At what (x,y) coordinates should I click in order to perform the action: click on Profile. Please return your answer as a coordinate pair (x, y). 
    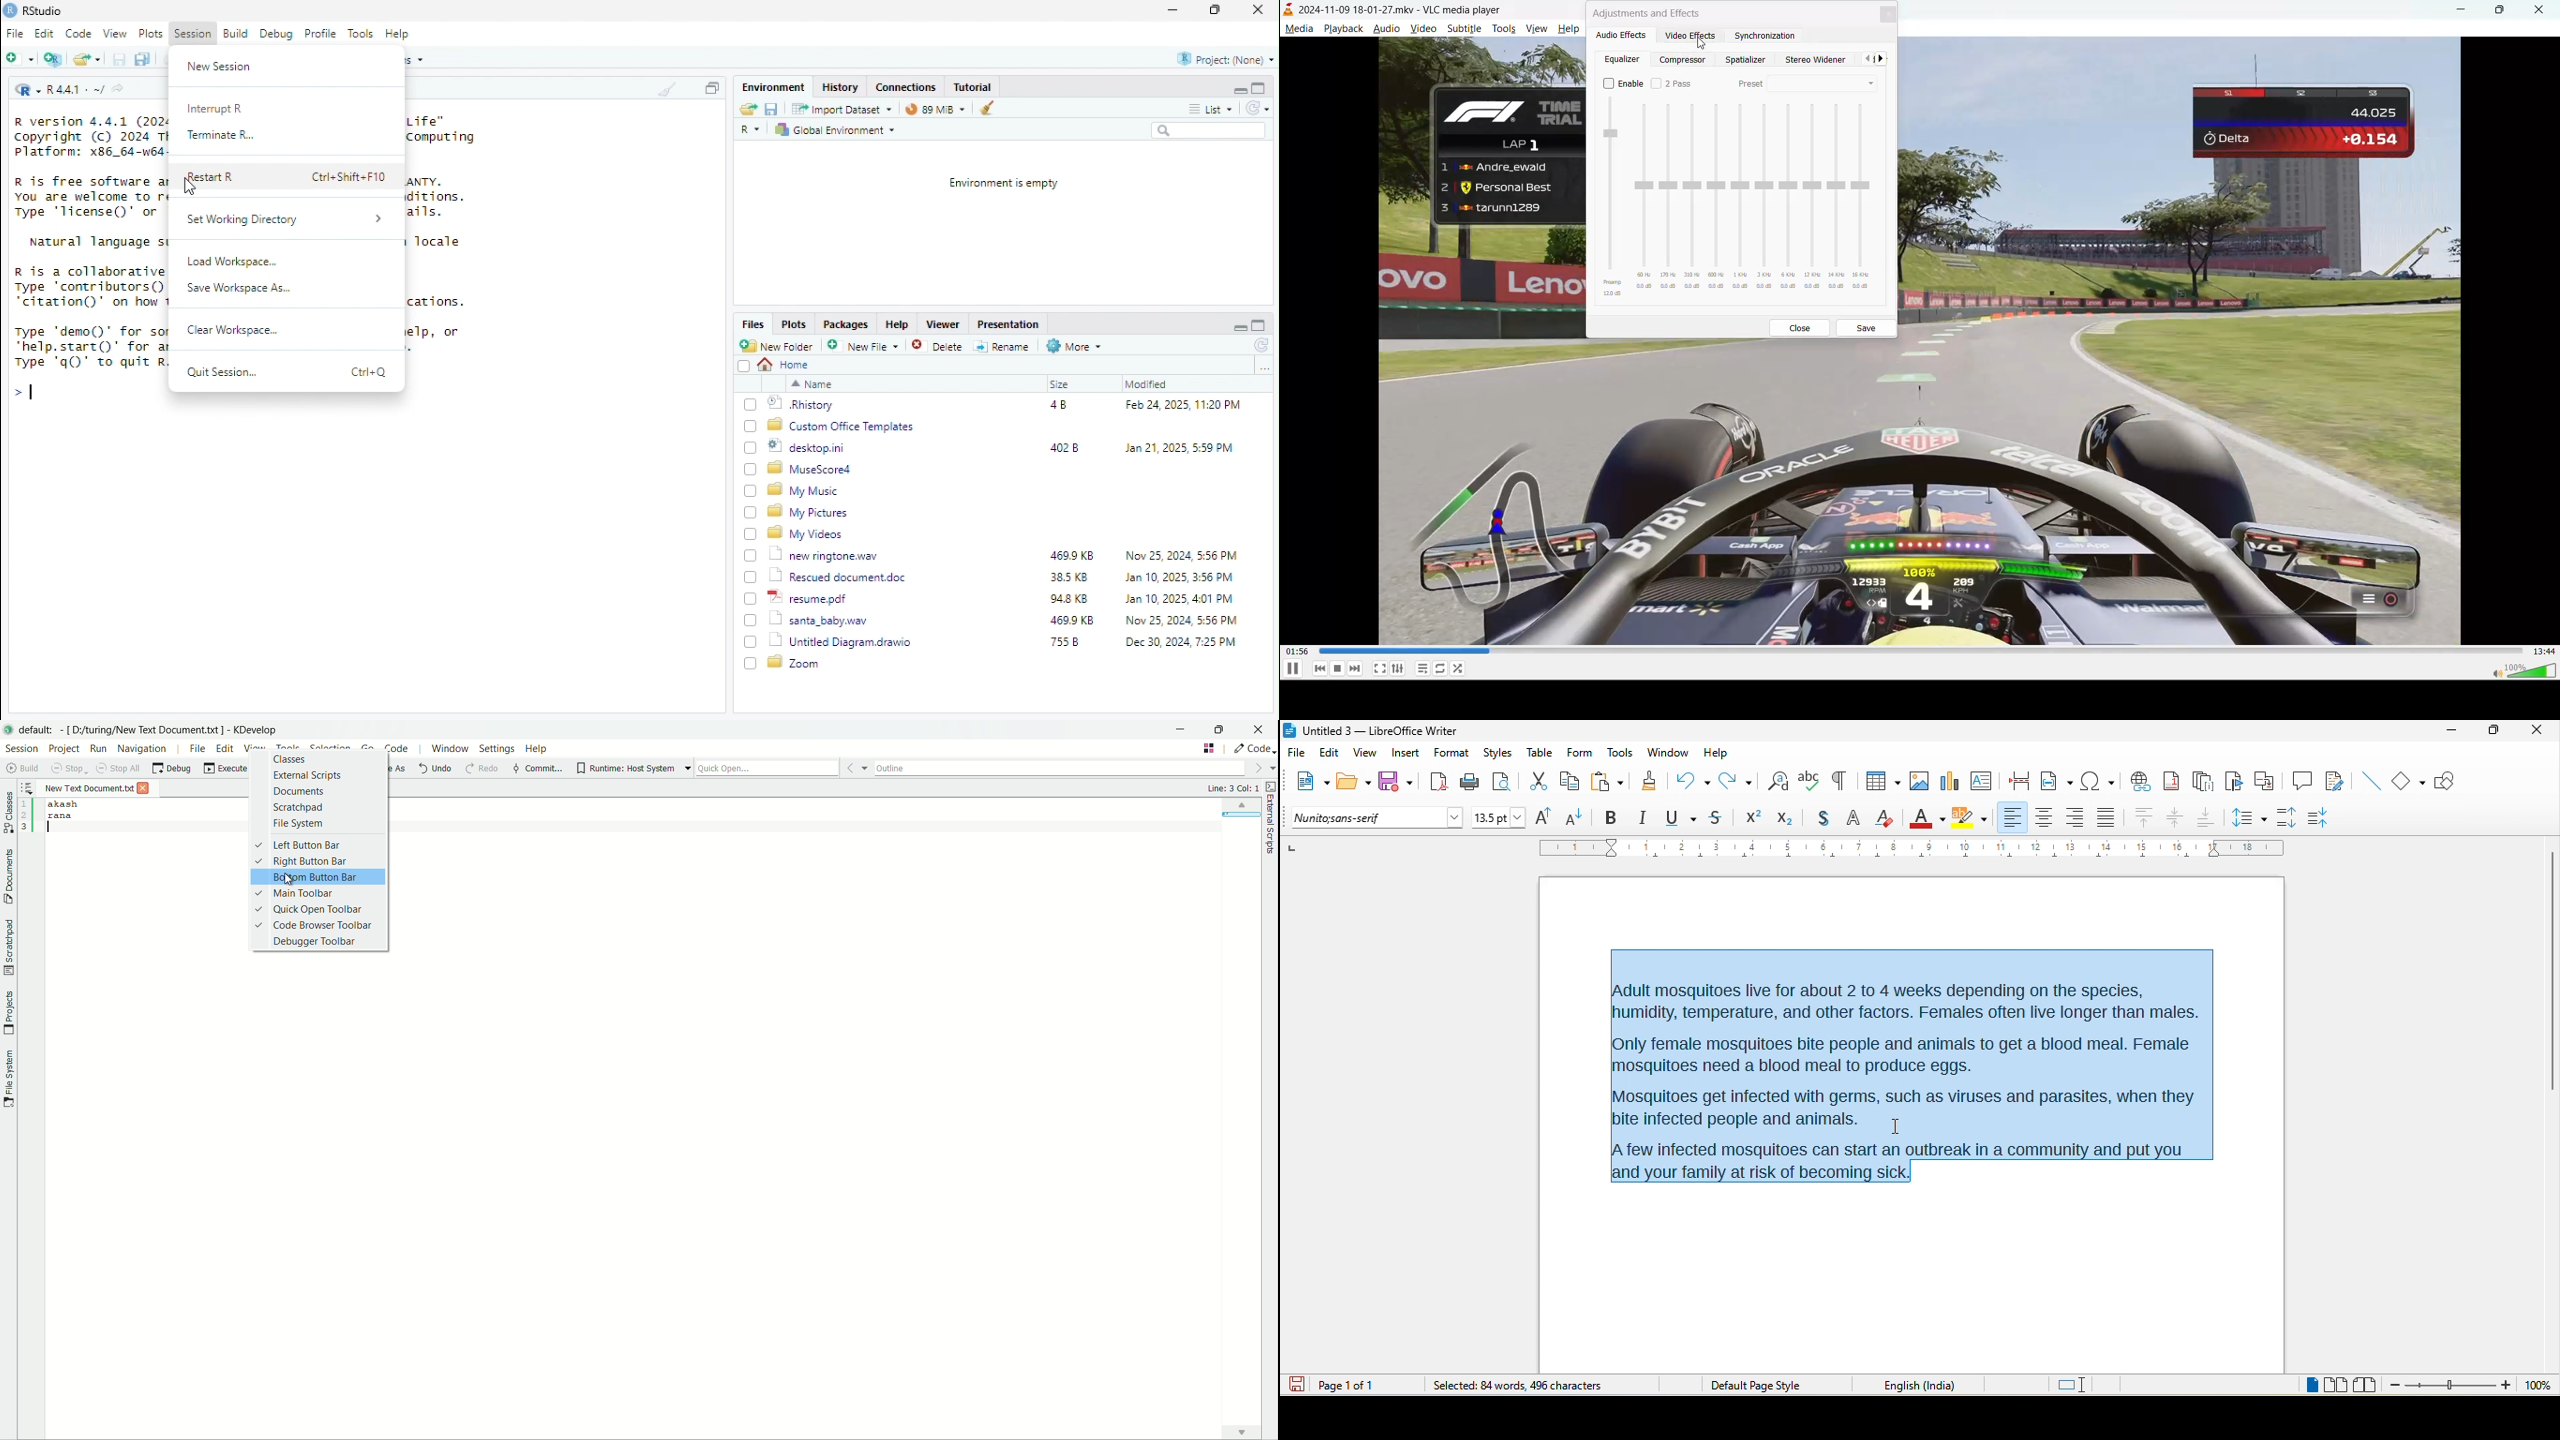
    Looking at the image, I should click on (323, 34).